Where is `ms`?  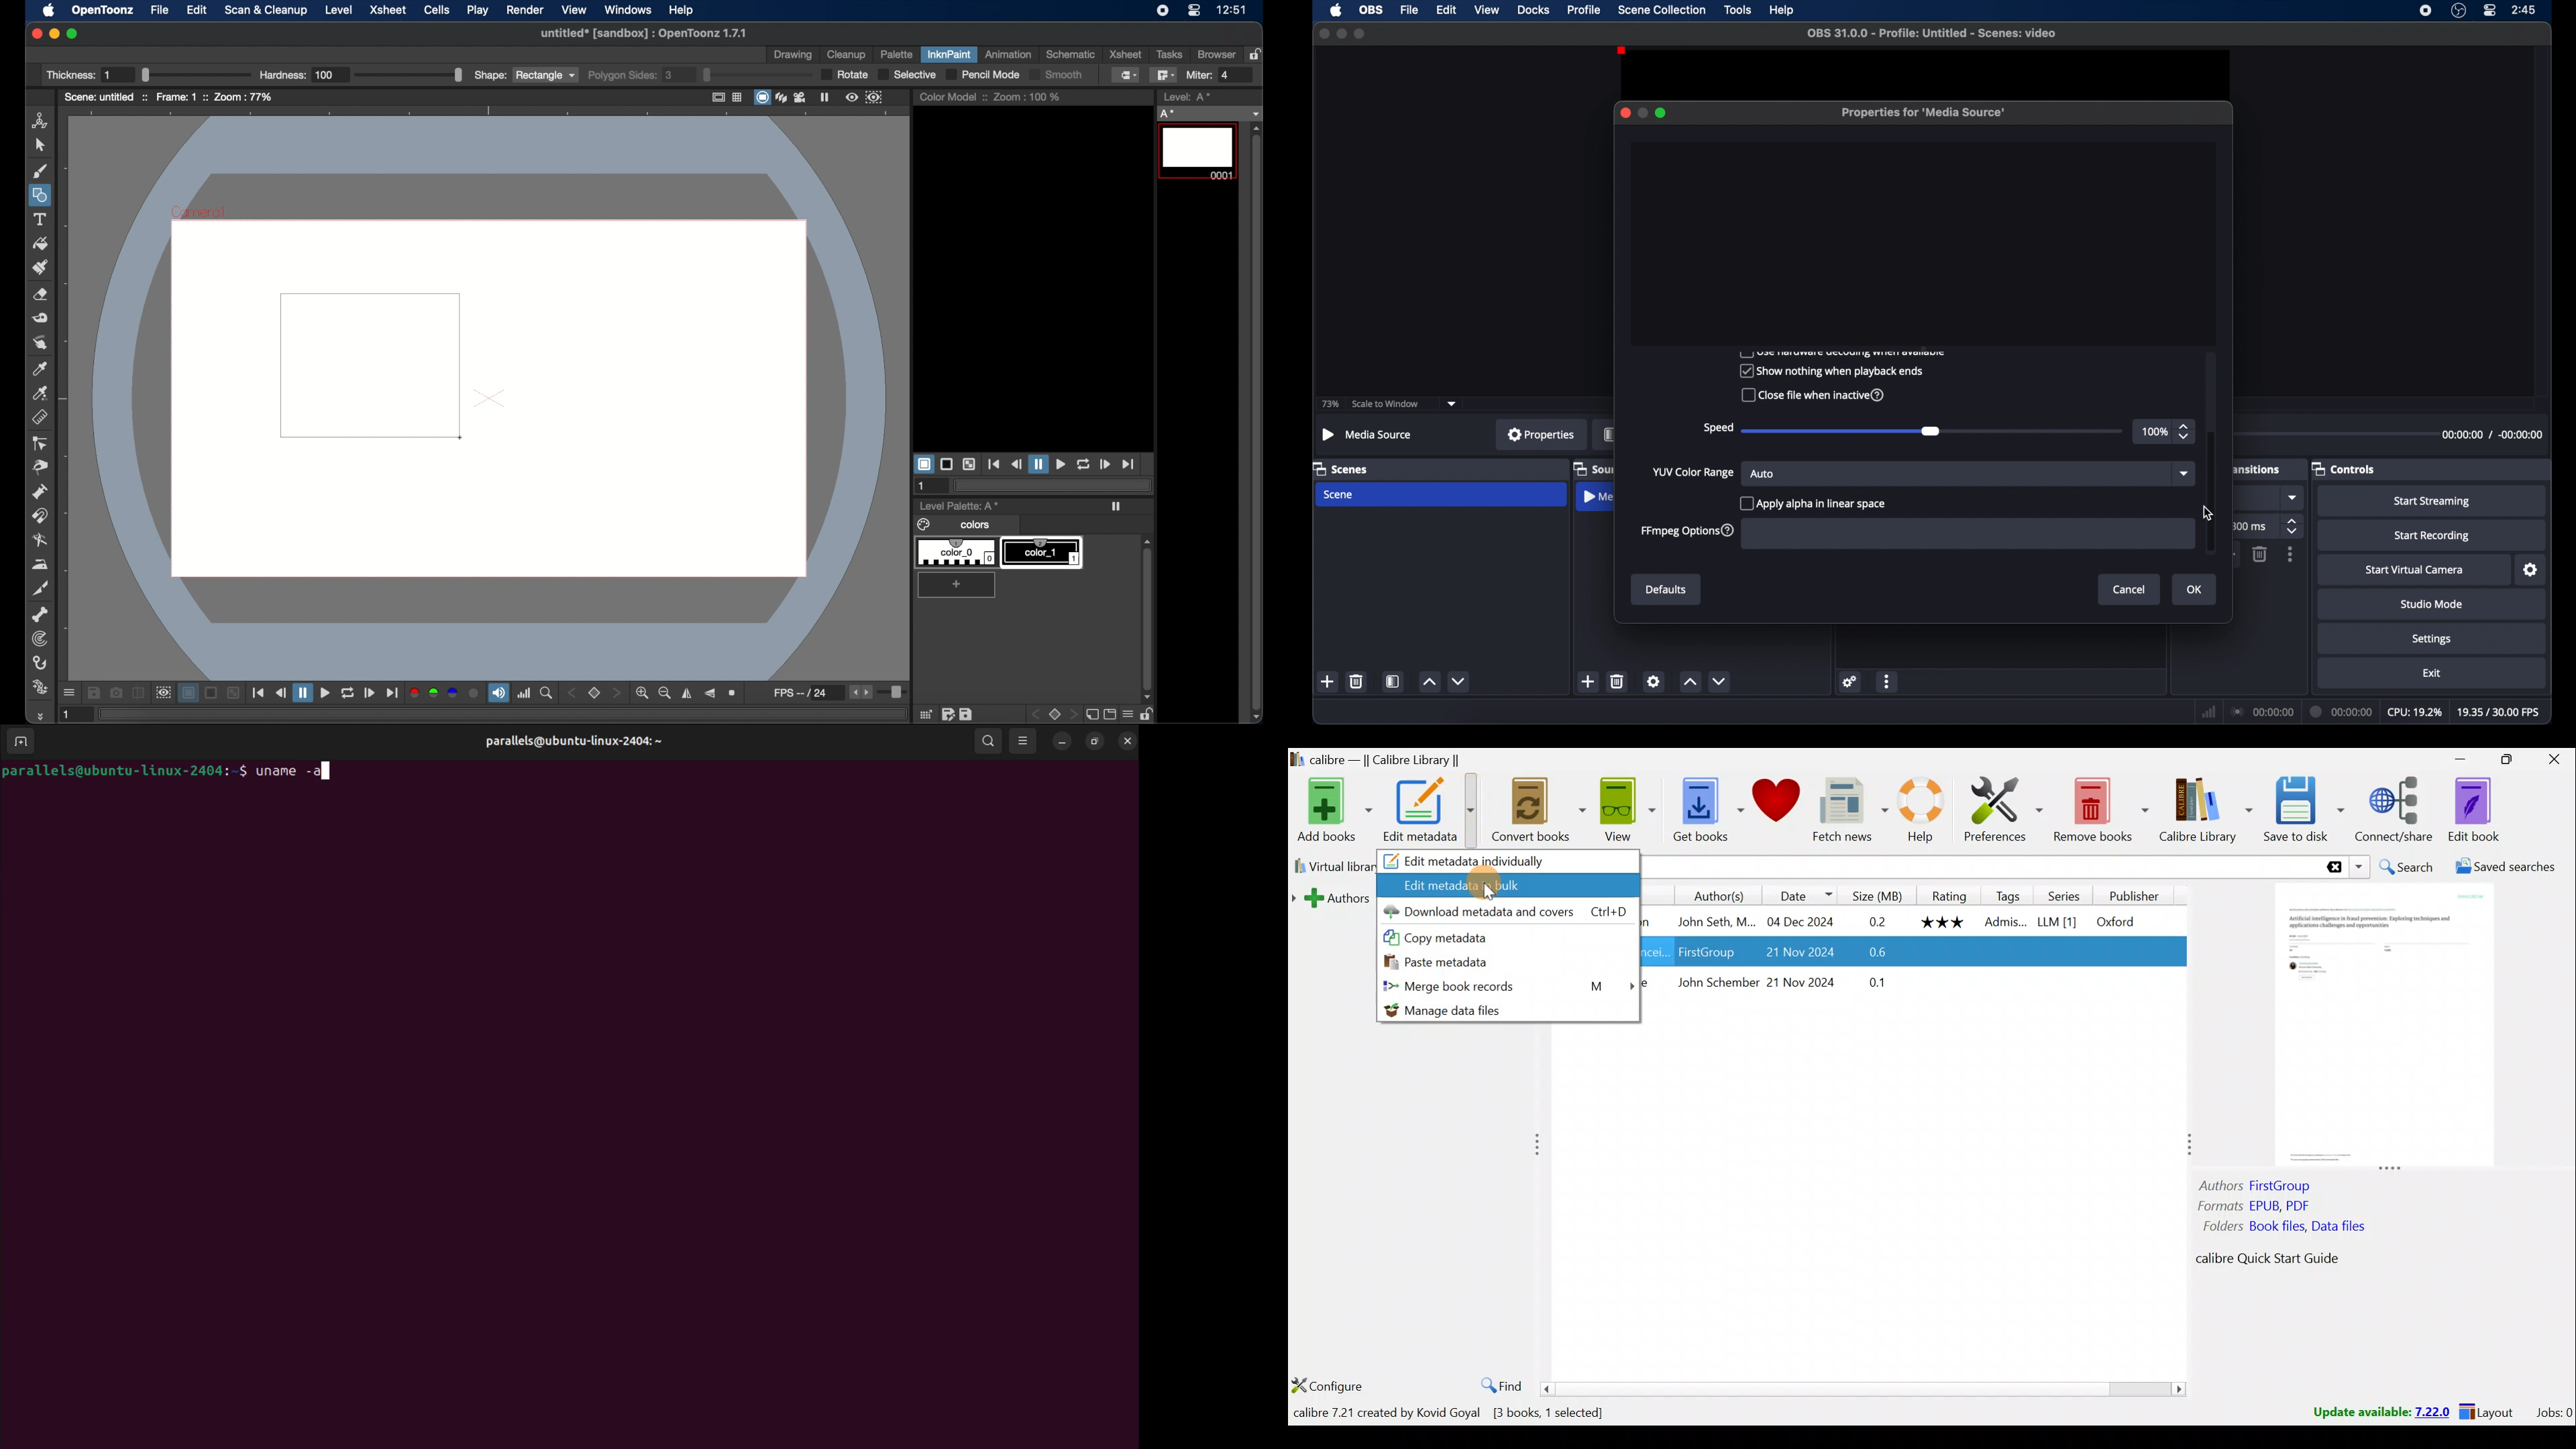
ms is located at coordinates (2253, 527).